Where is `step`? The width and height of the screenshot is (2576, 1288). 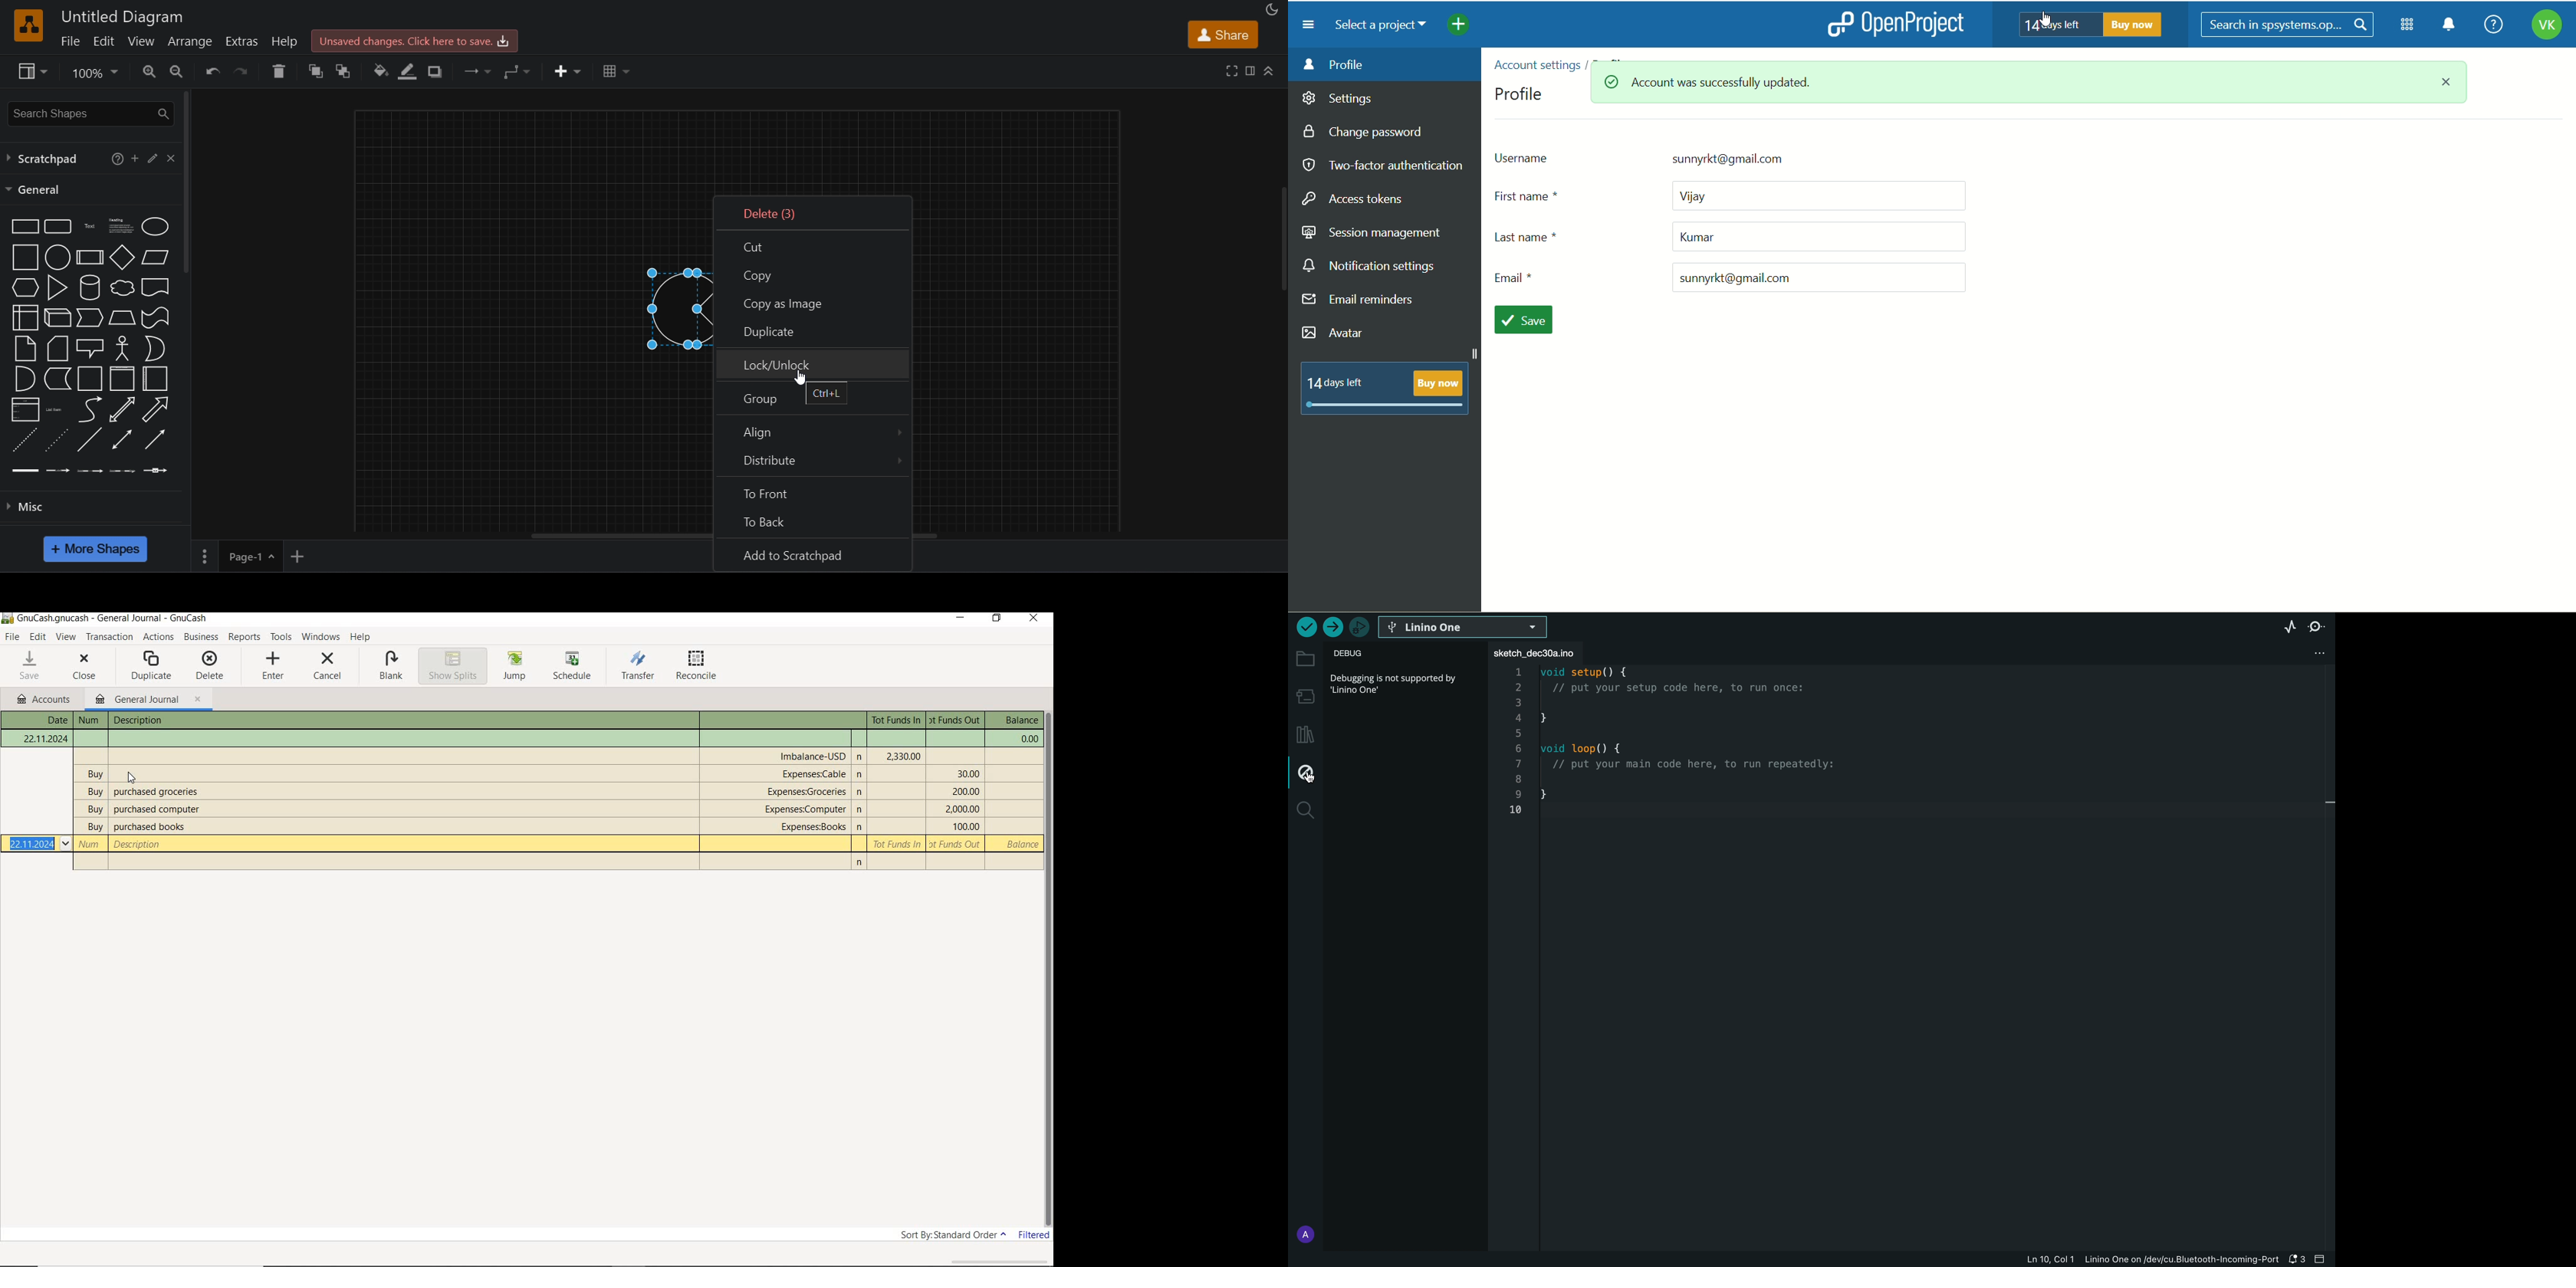 step is located at coordinates (89, 319).